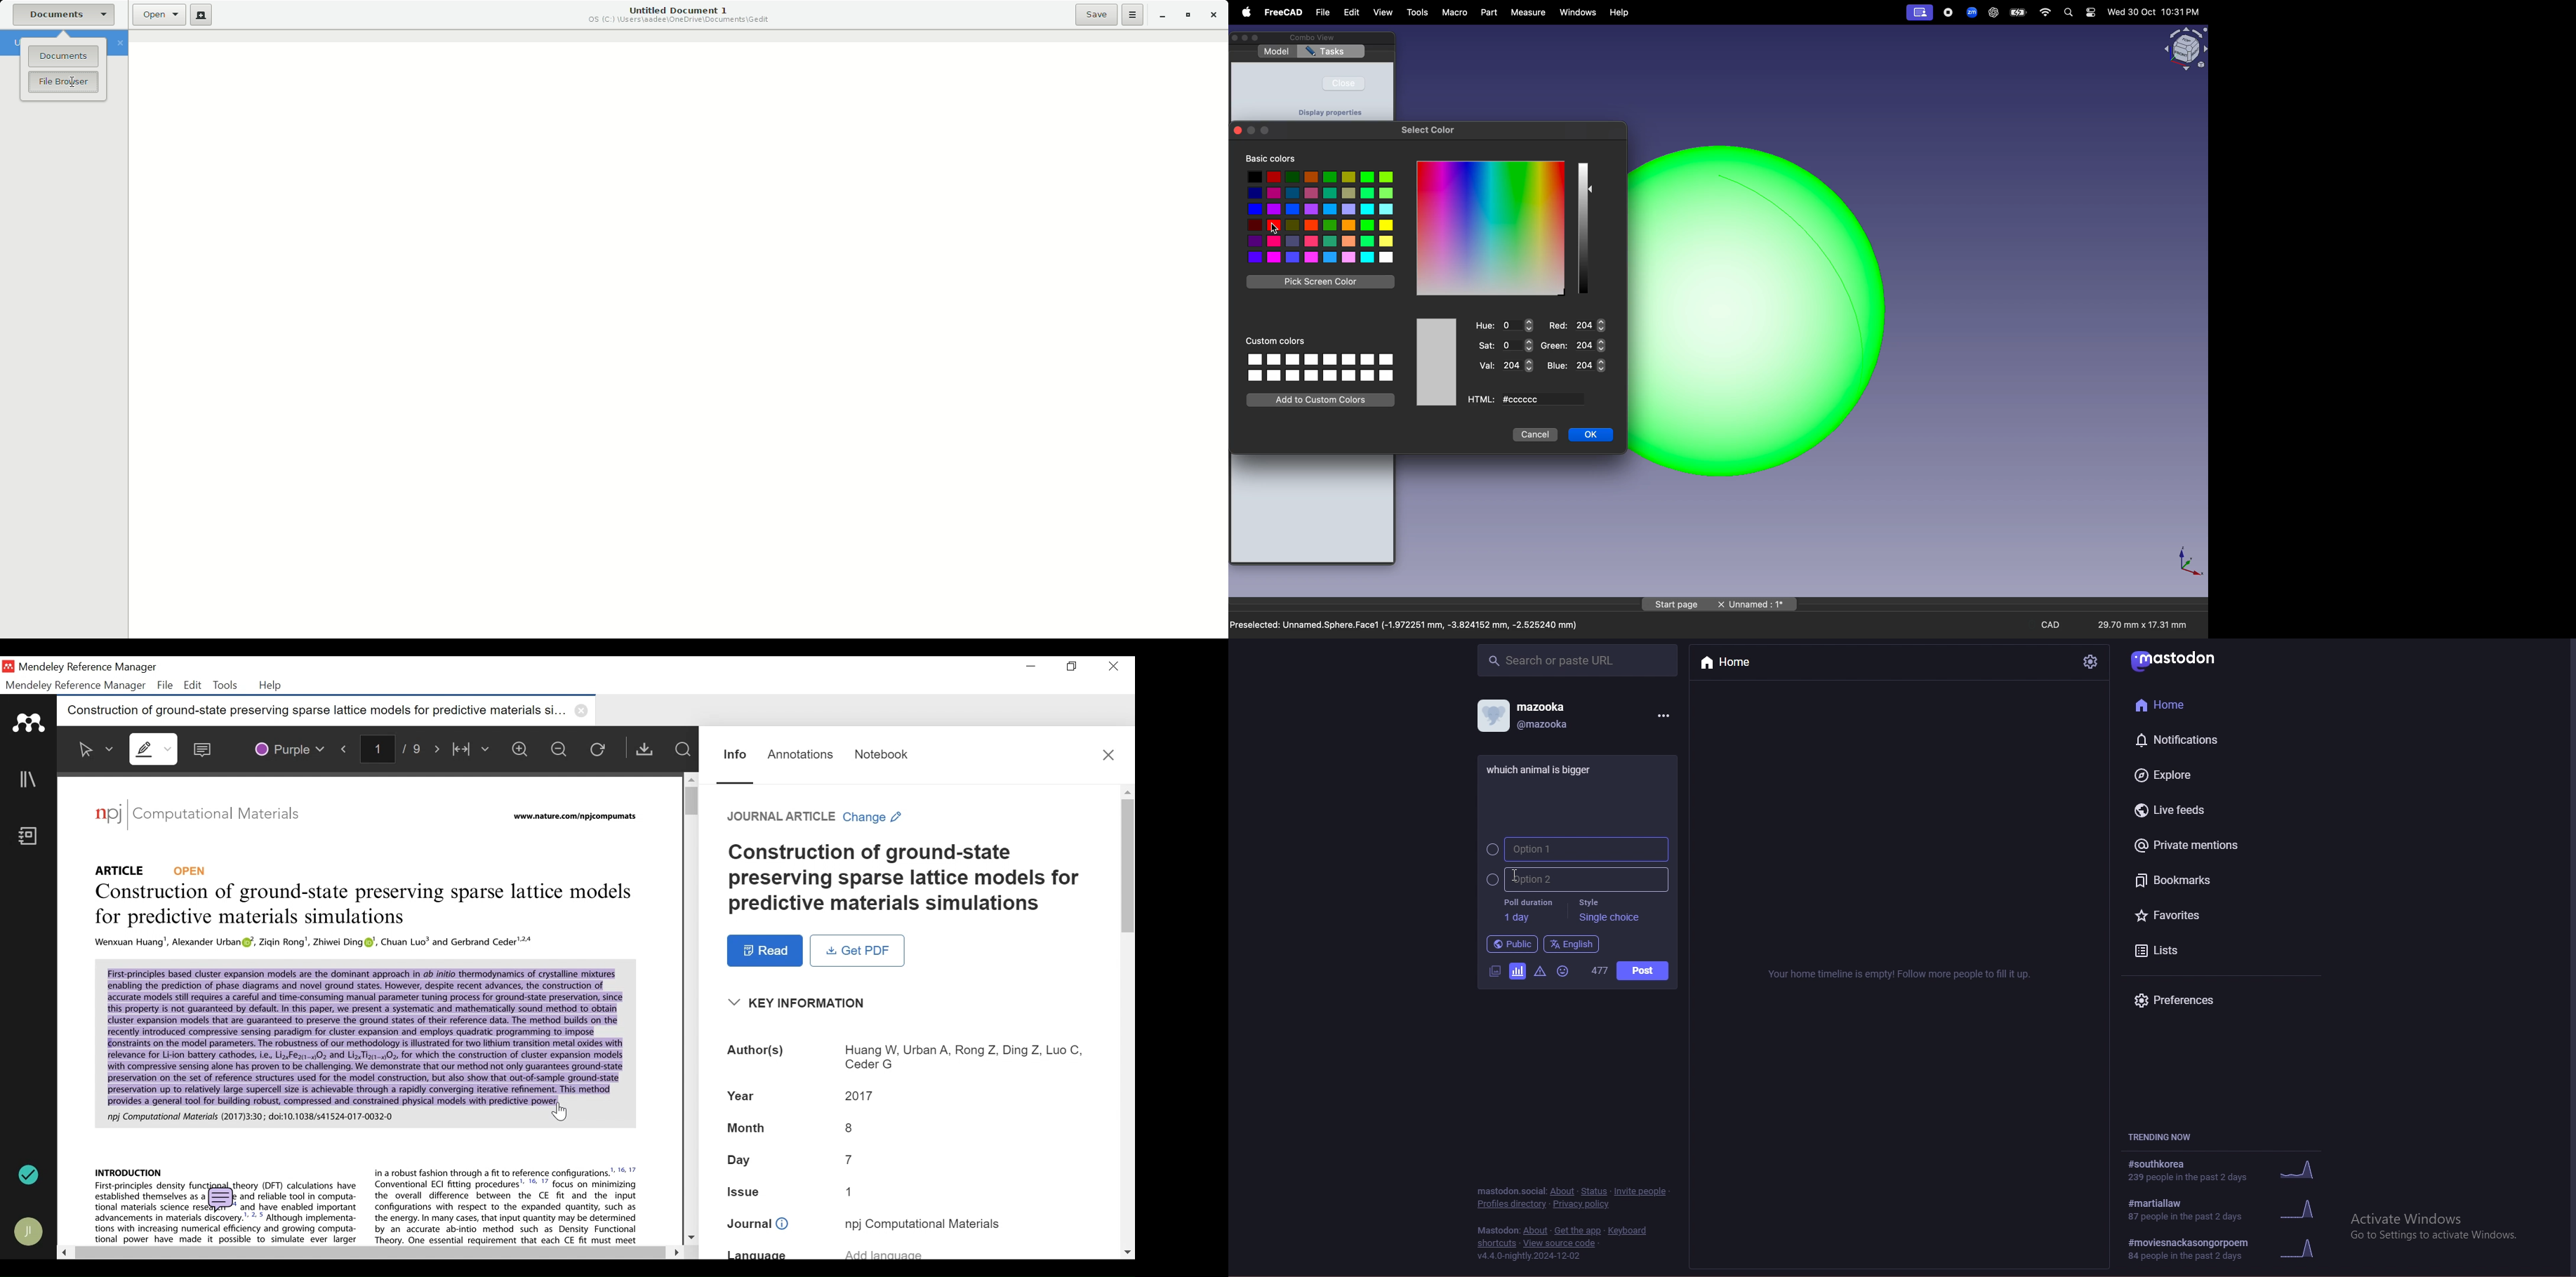 This screenshot has height=1288, width=2576. What do you see at coordinates (1319, 217) in the screenshot?
I see `colors selection` at bounding box center [1319, 217].